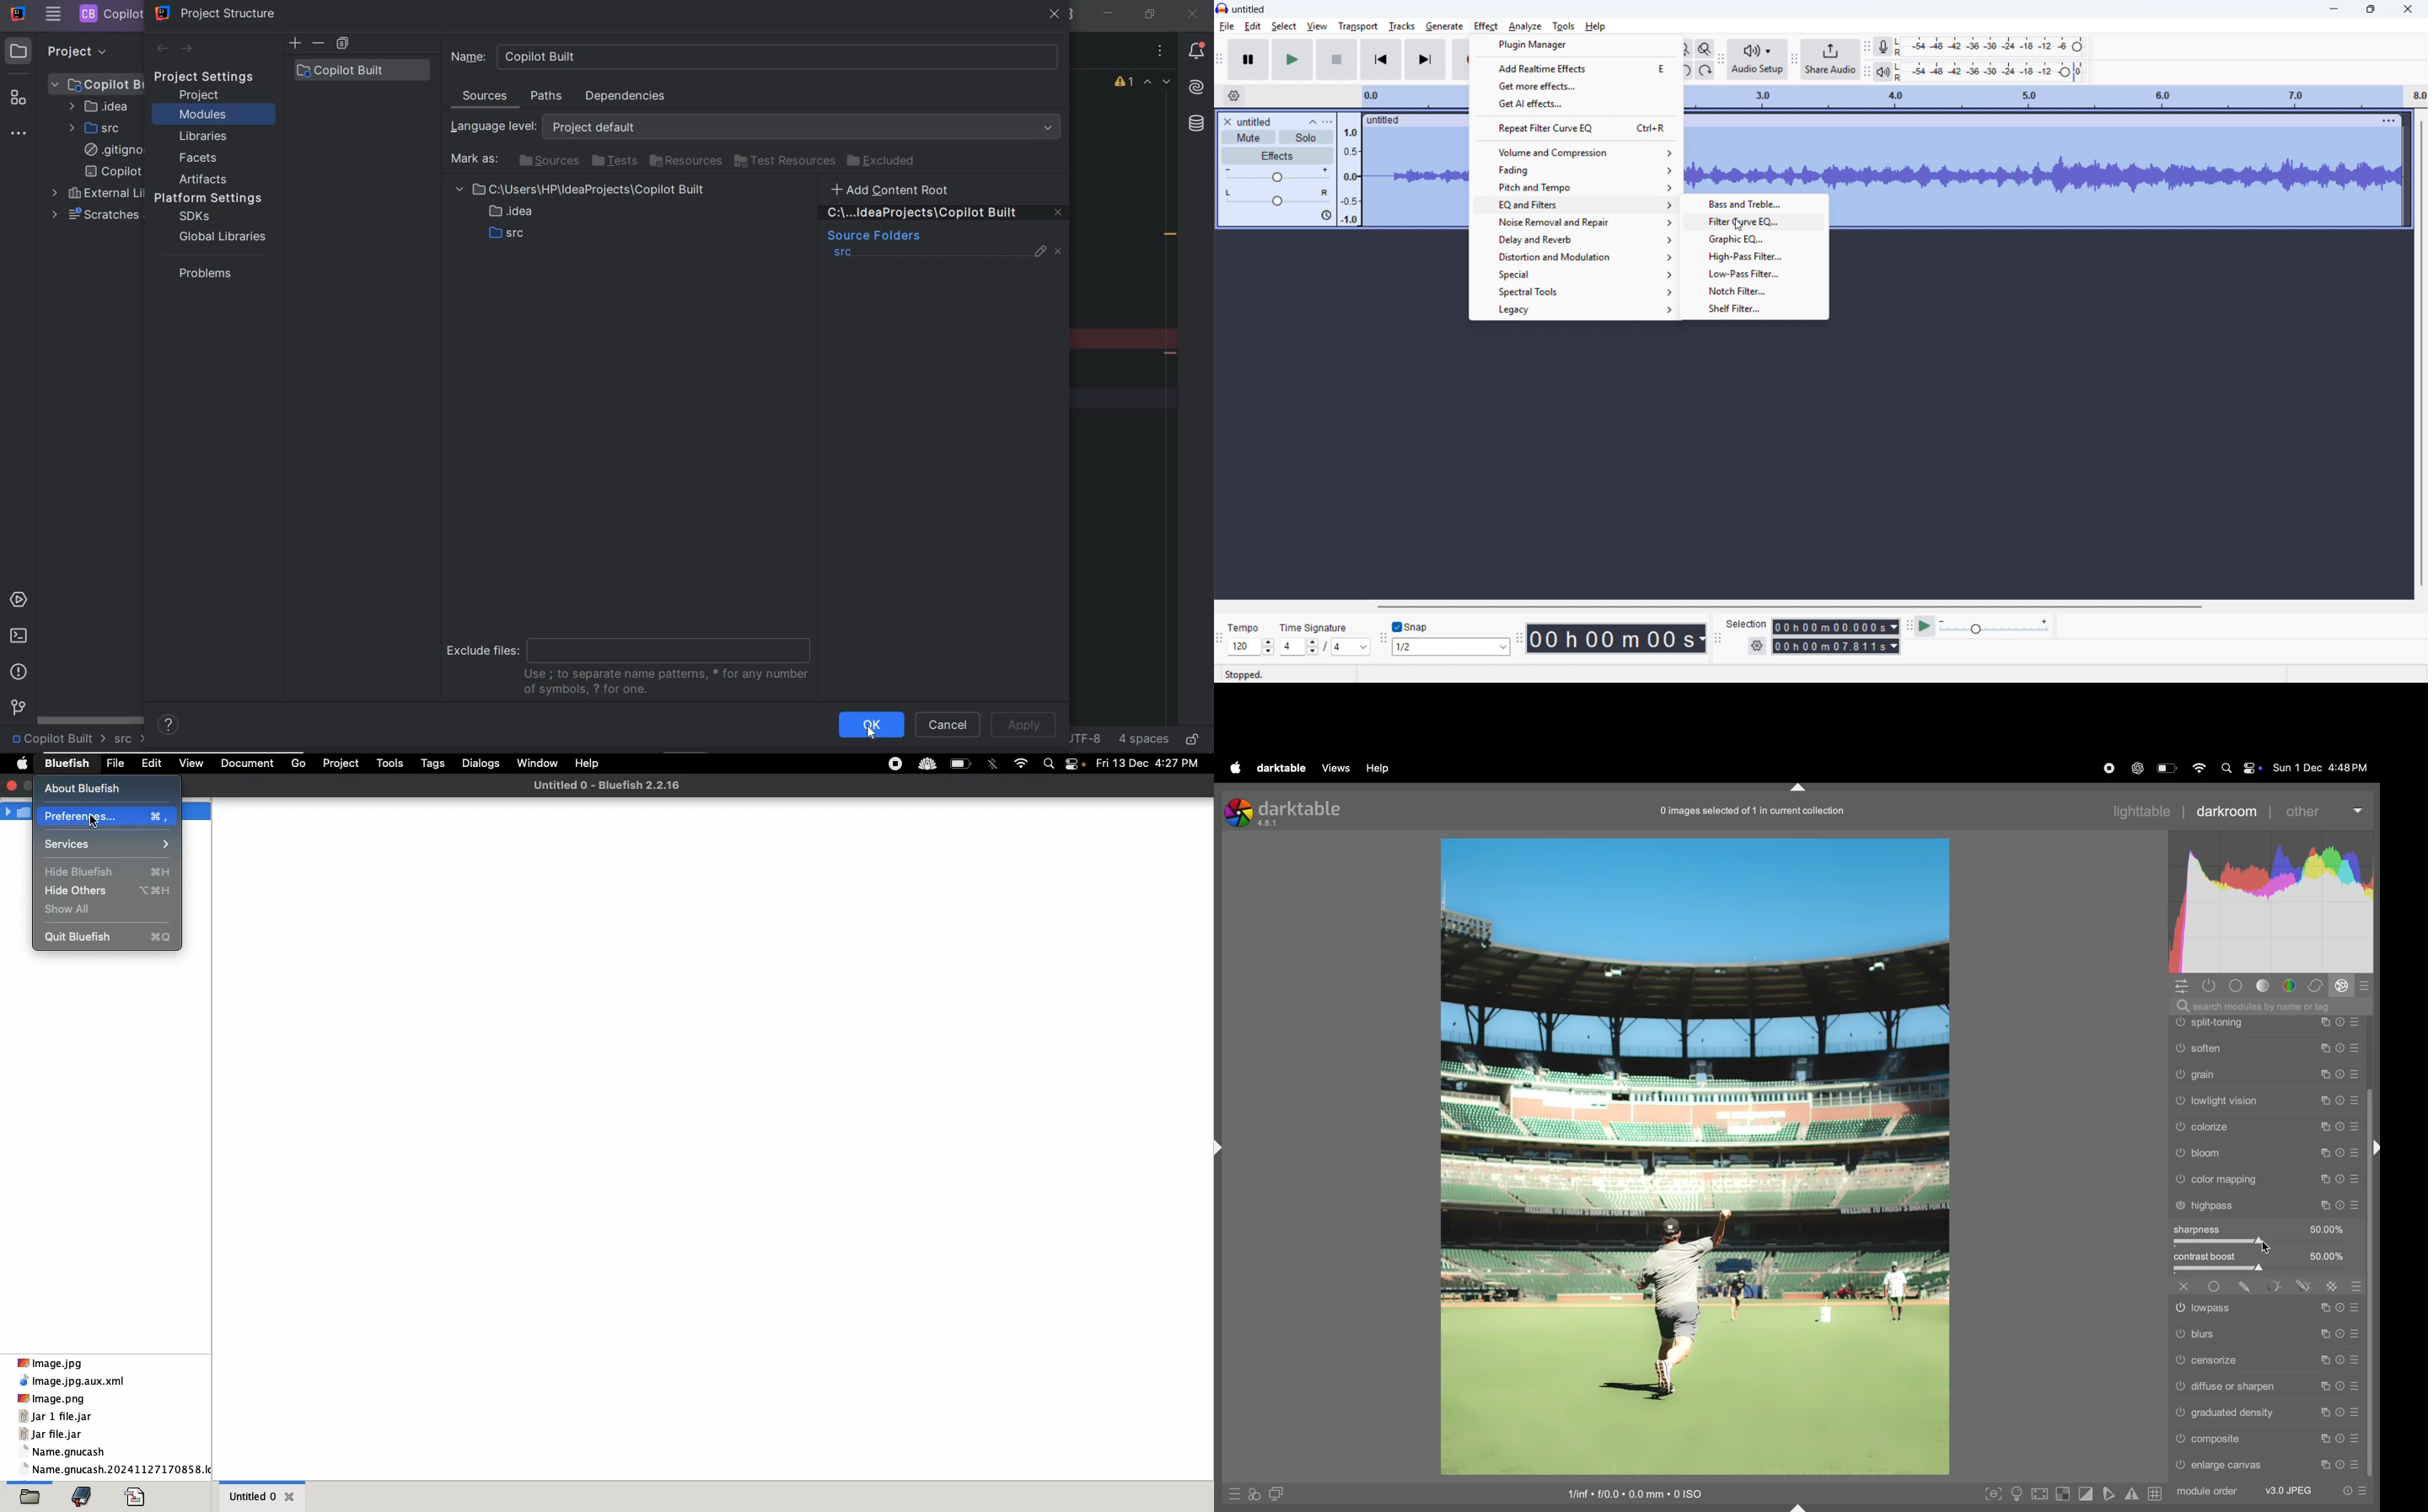 Image resolution: width=2436 pixels, height=1512 pixels. Describe the element at coordinates (1195, 126) in the screenshot. I see `database` at that location.